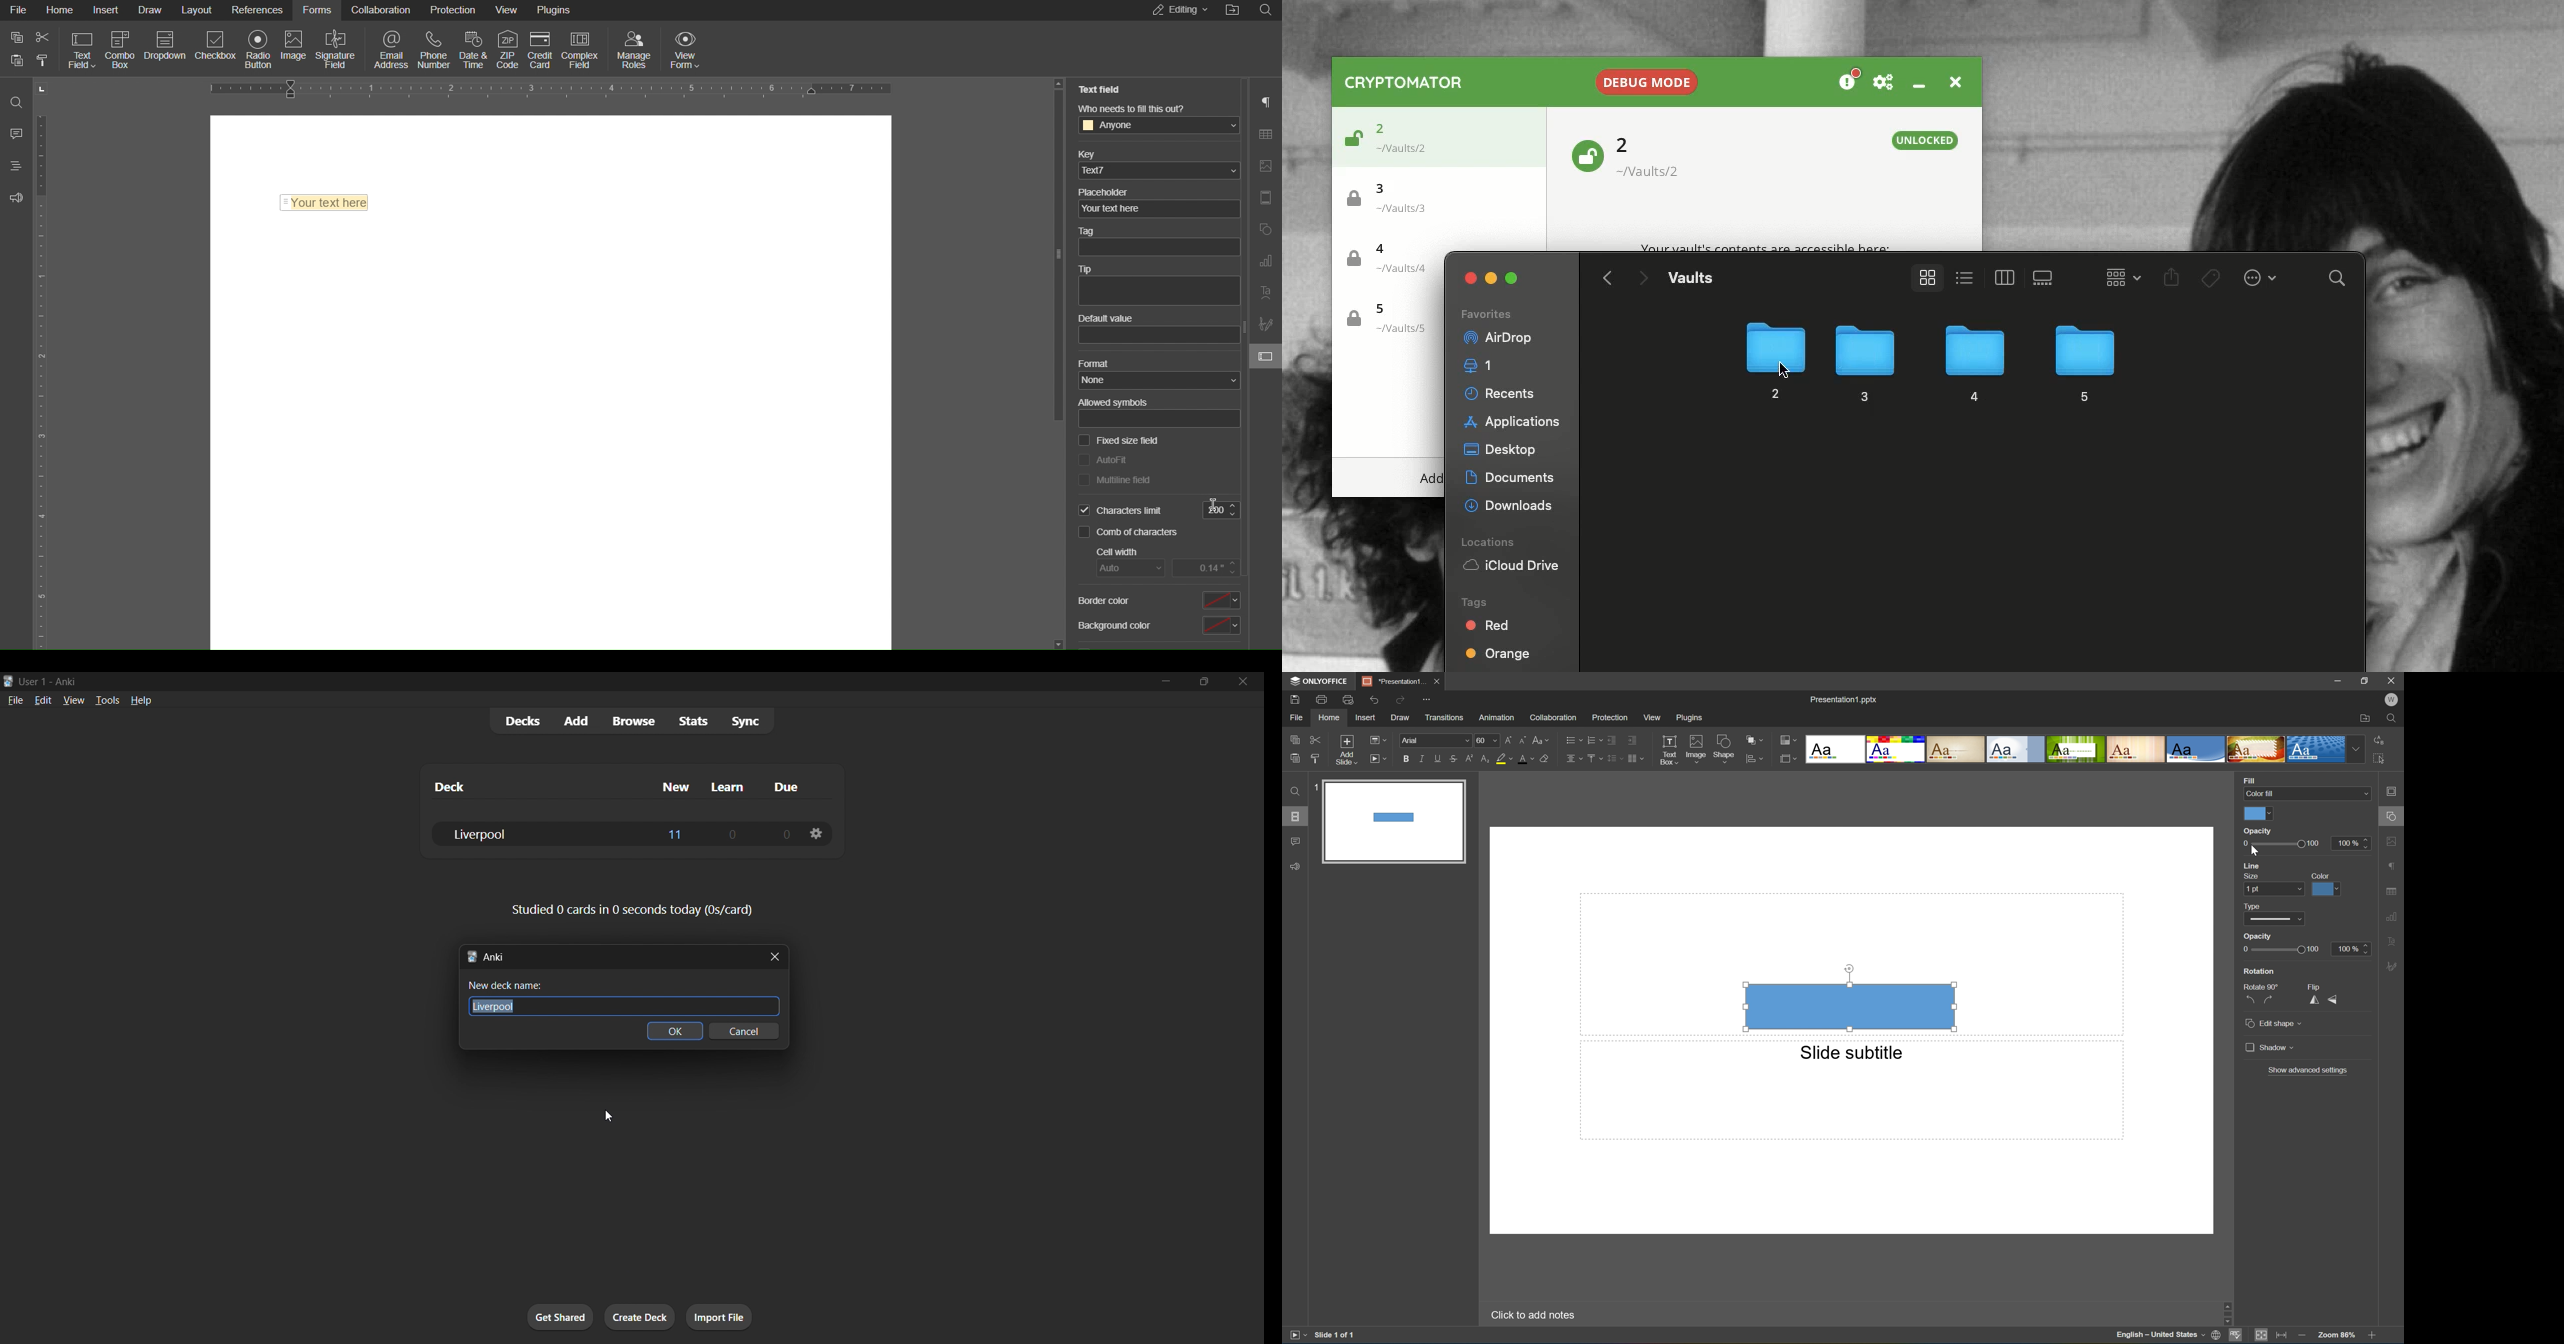 Image resolution: width=2576 pixels, height=1344 pixels. What do you see at coordinates (1348, 699) in the screenshot?
I see `Quick print` at bounding box center [1348, 699].